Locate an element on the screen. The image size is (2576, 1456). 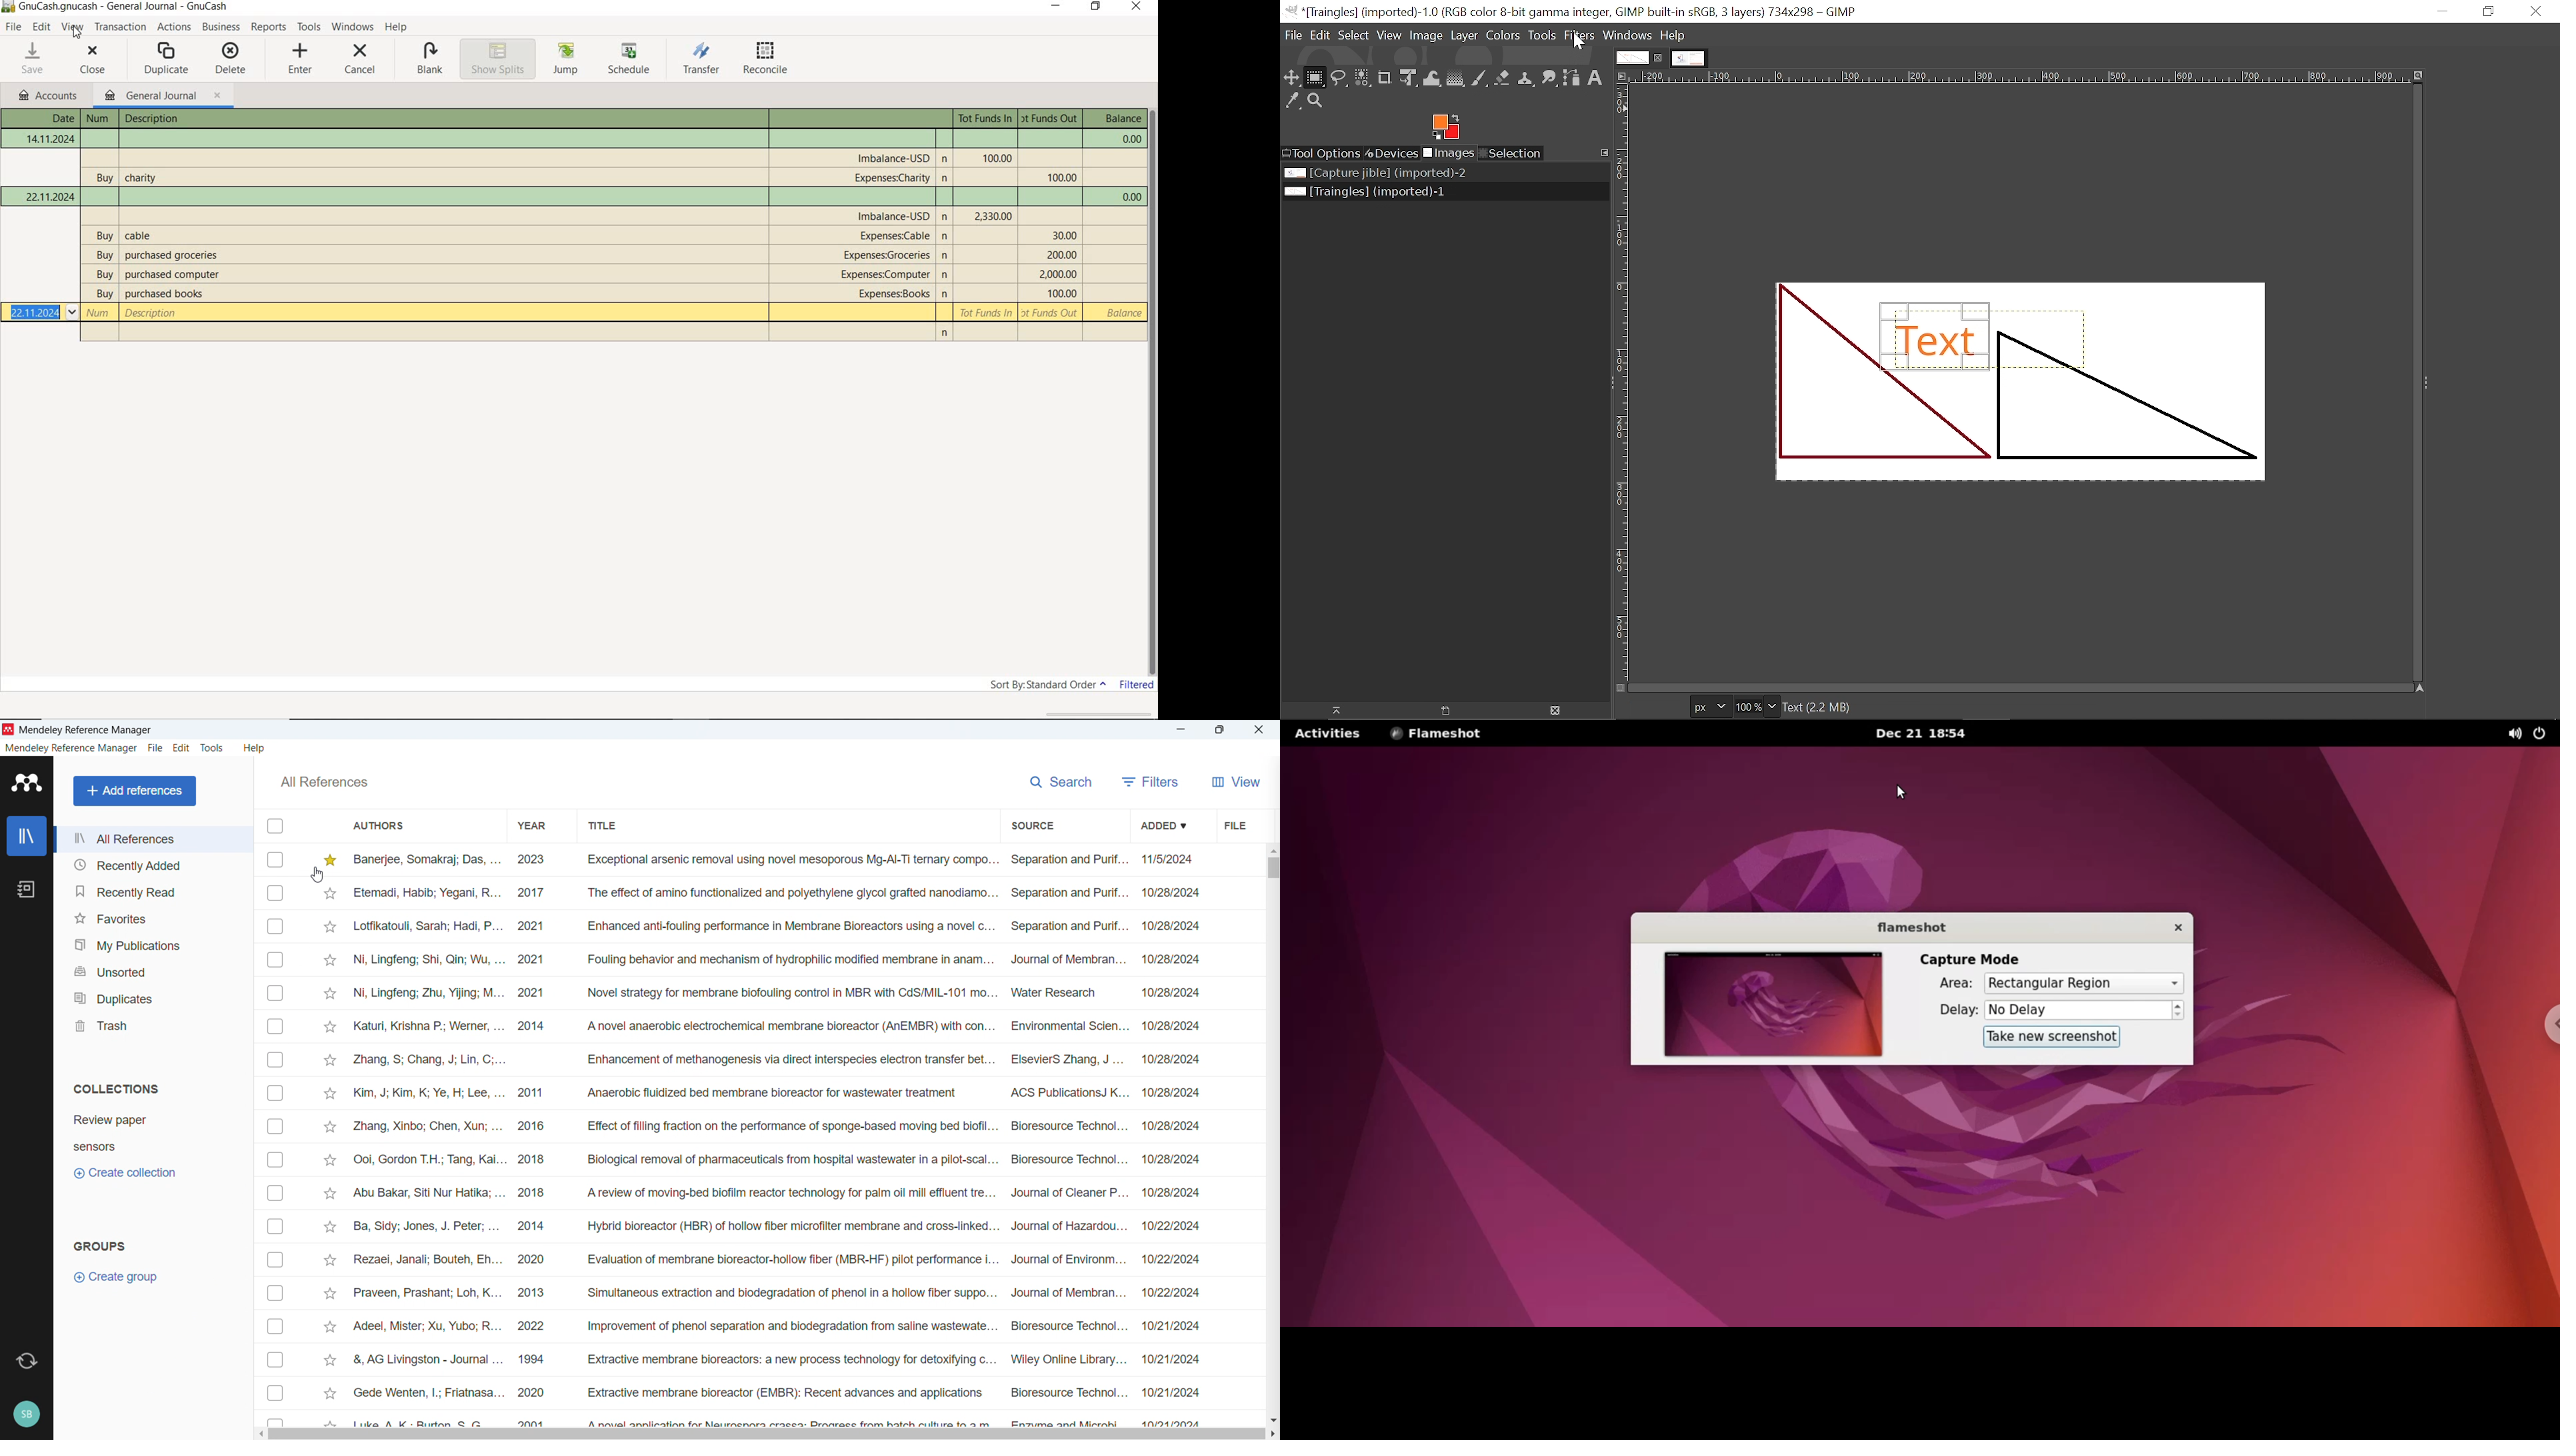
File is located at coordinates (1293, 35).